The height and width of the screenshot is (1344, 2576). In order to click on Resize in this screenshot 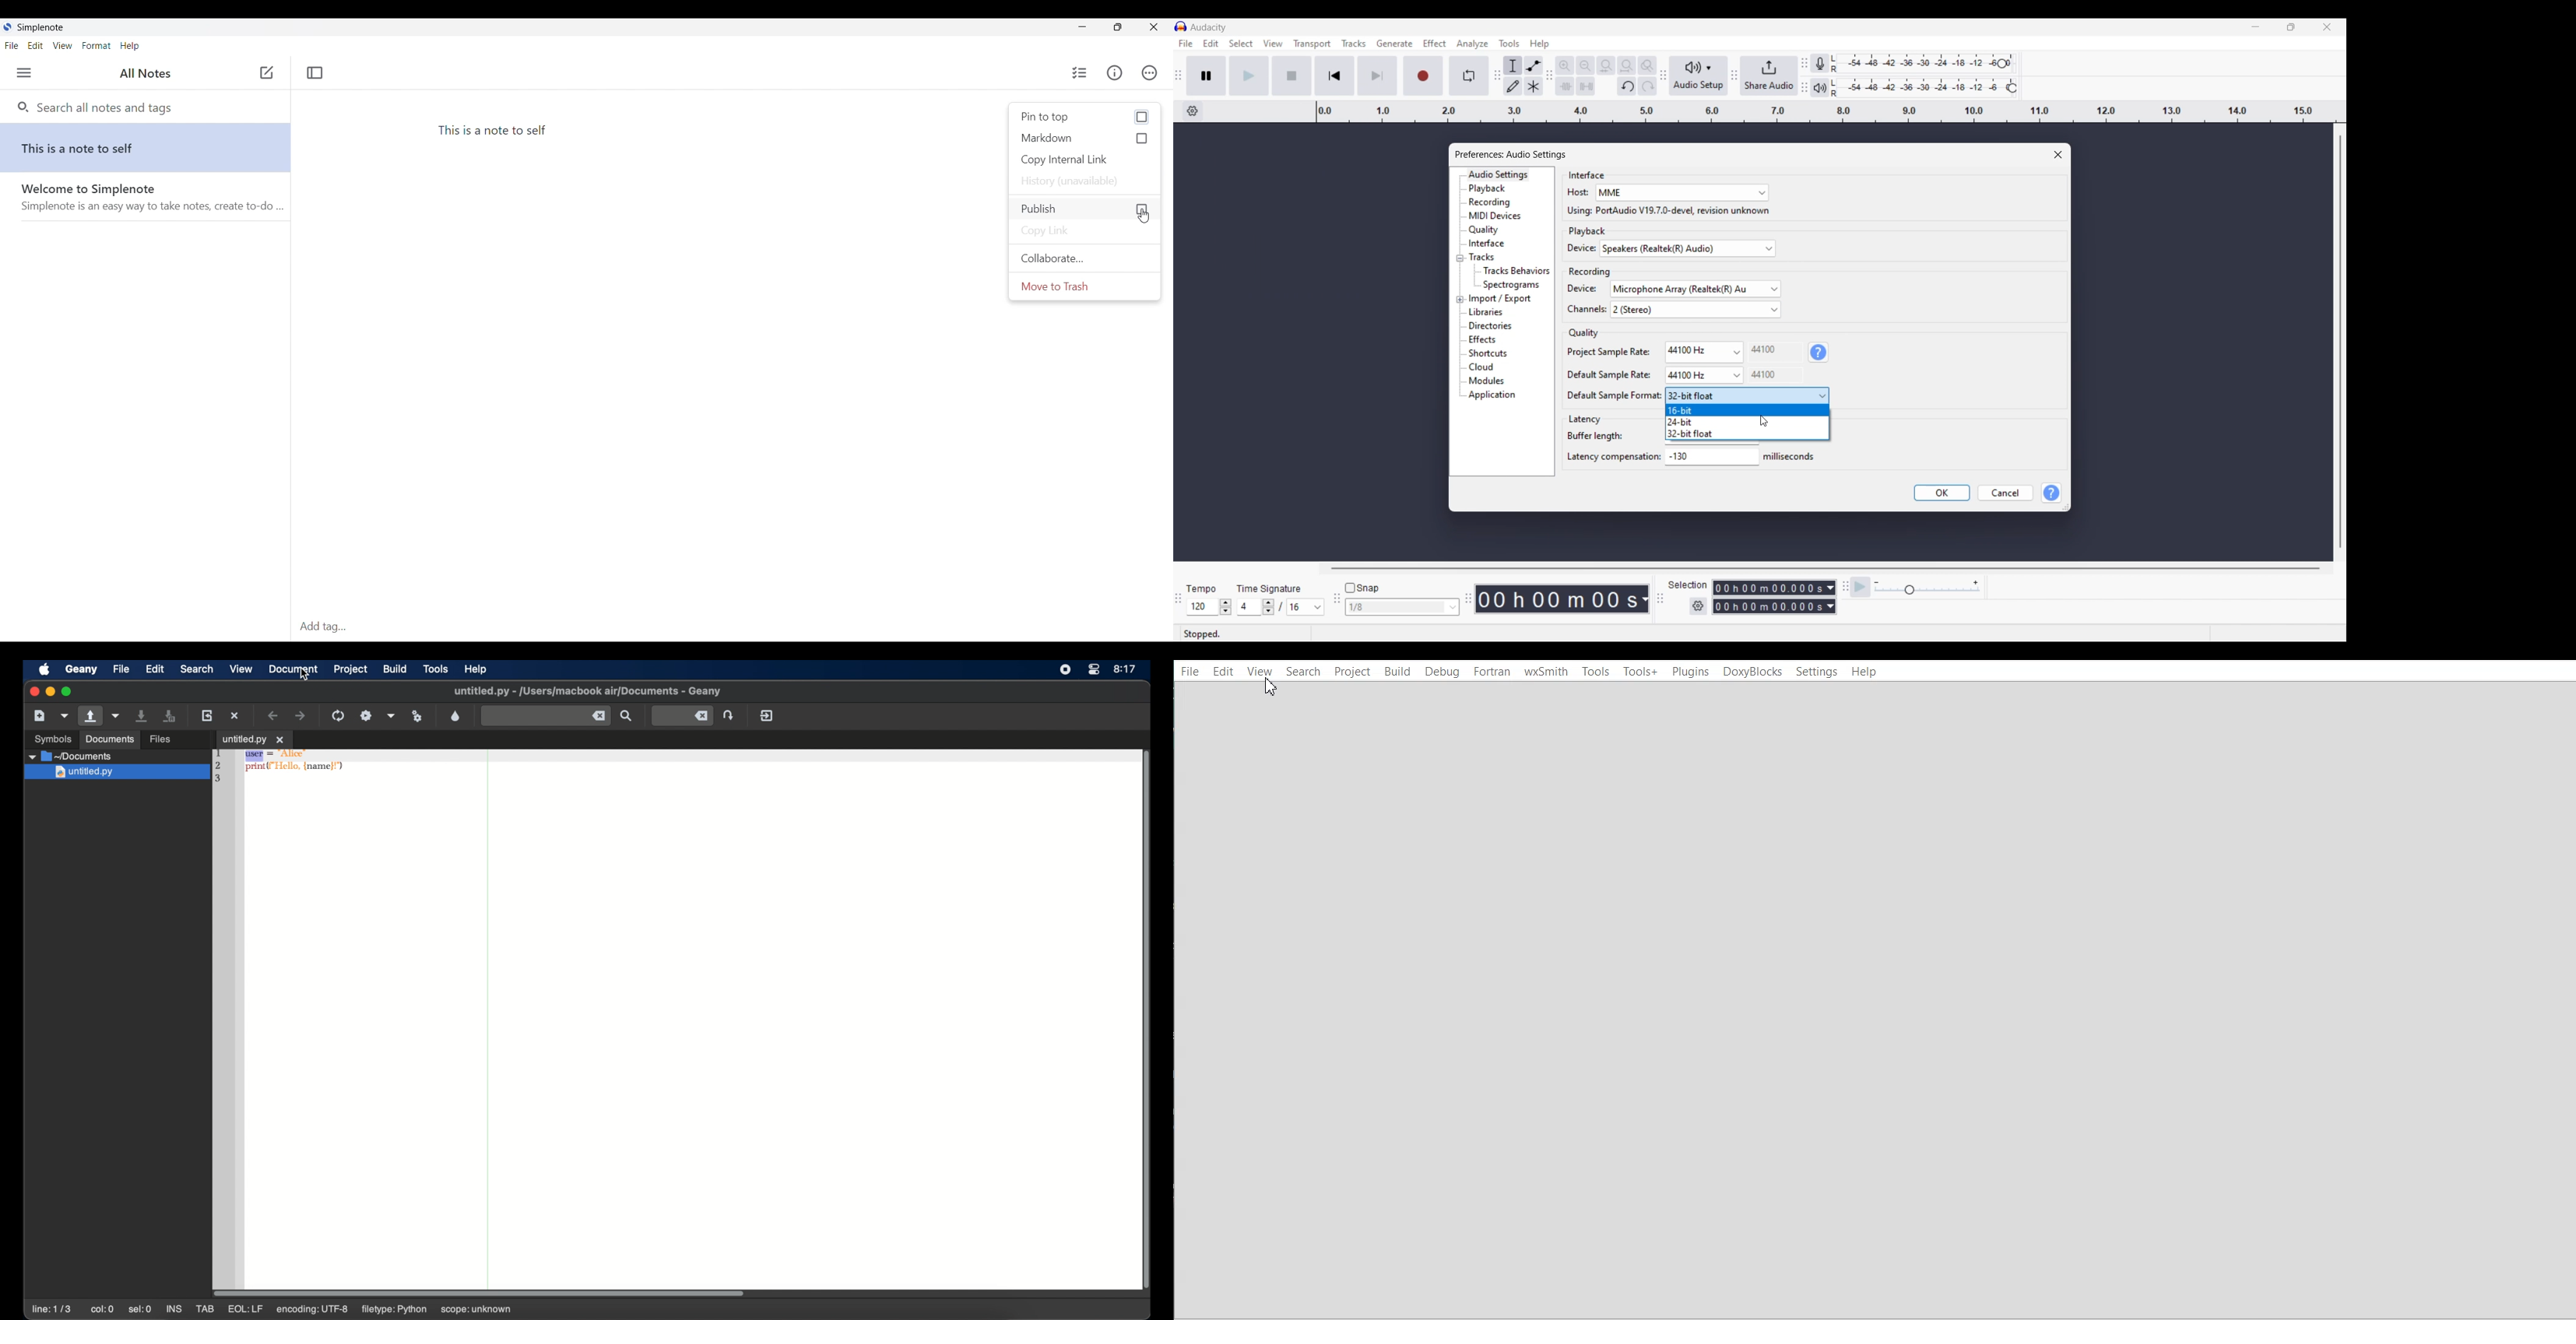, I will do `click(1118, 27)`.